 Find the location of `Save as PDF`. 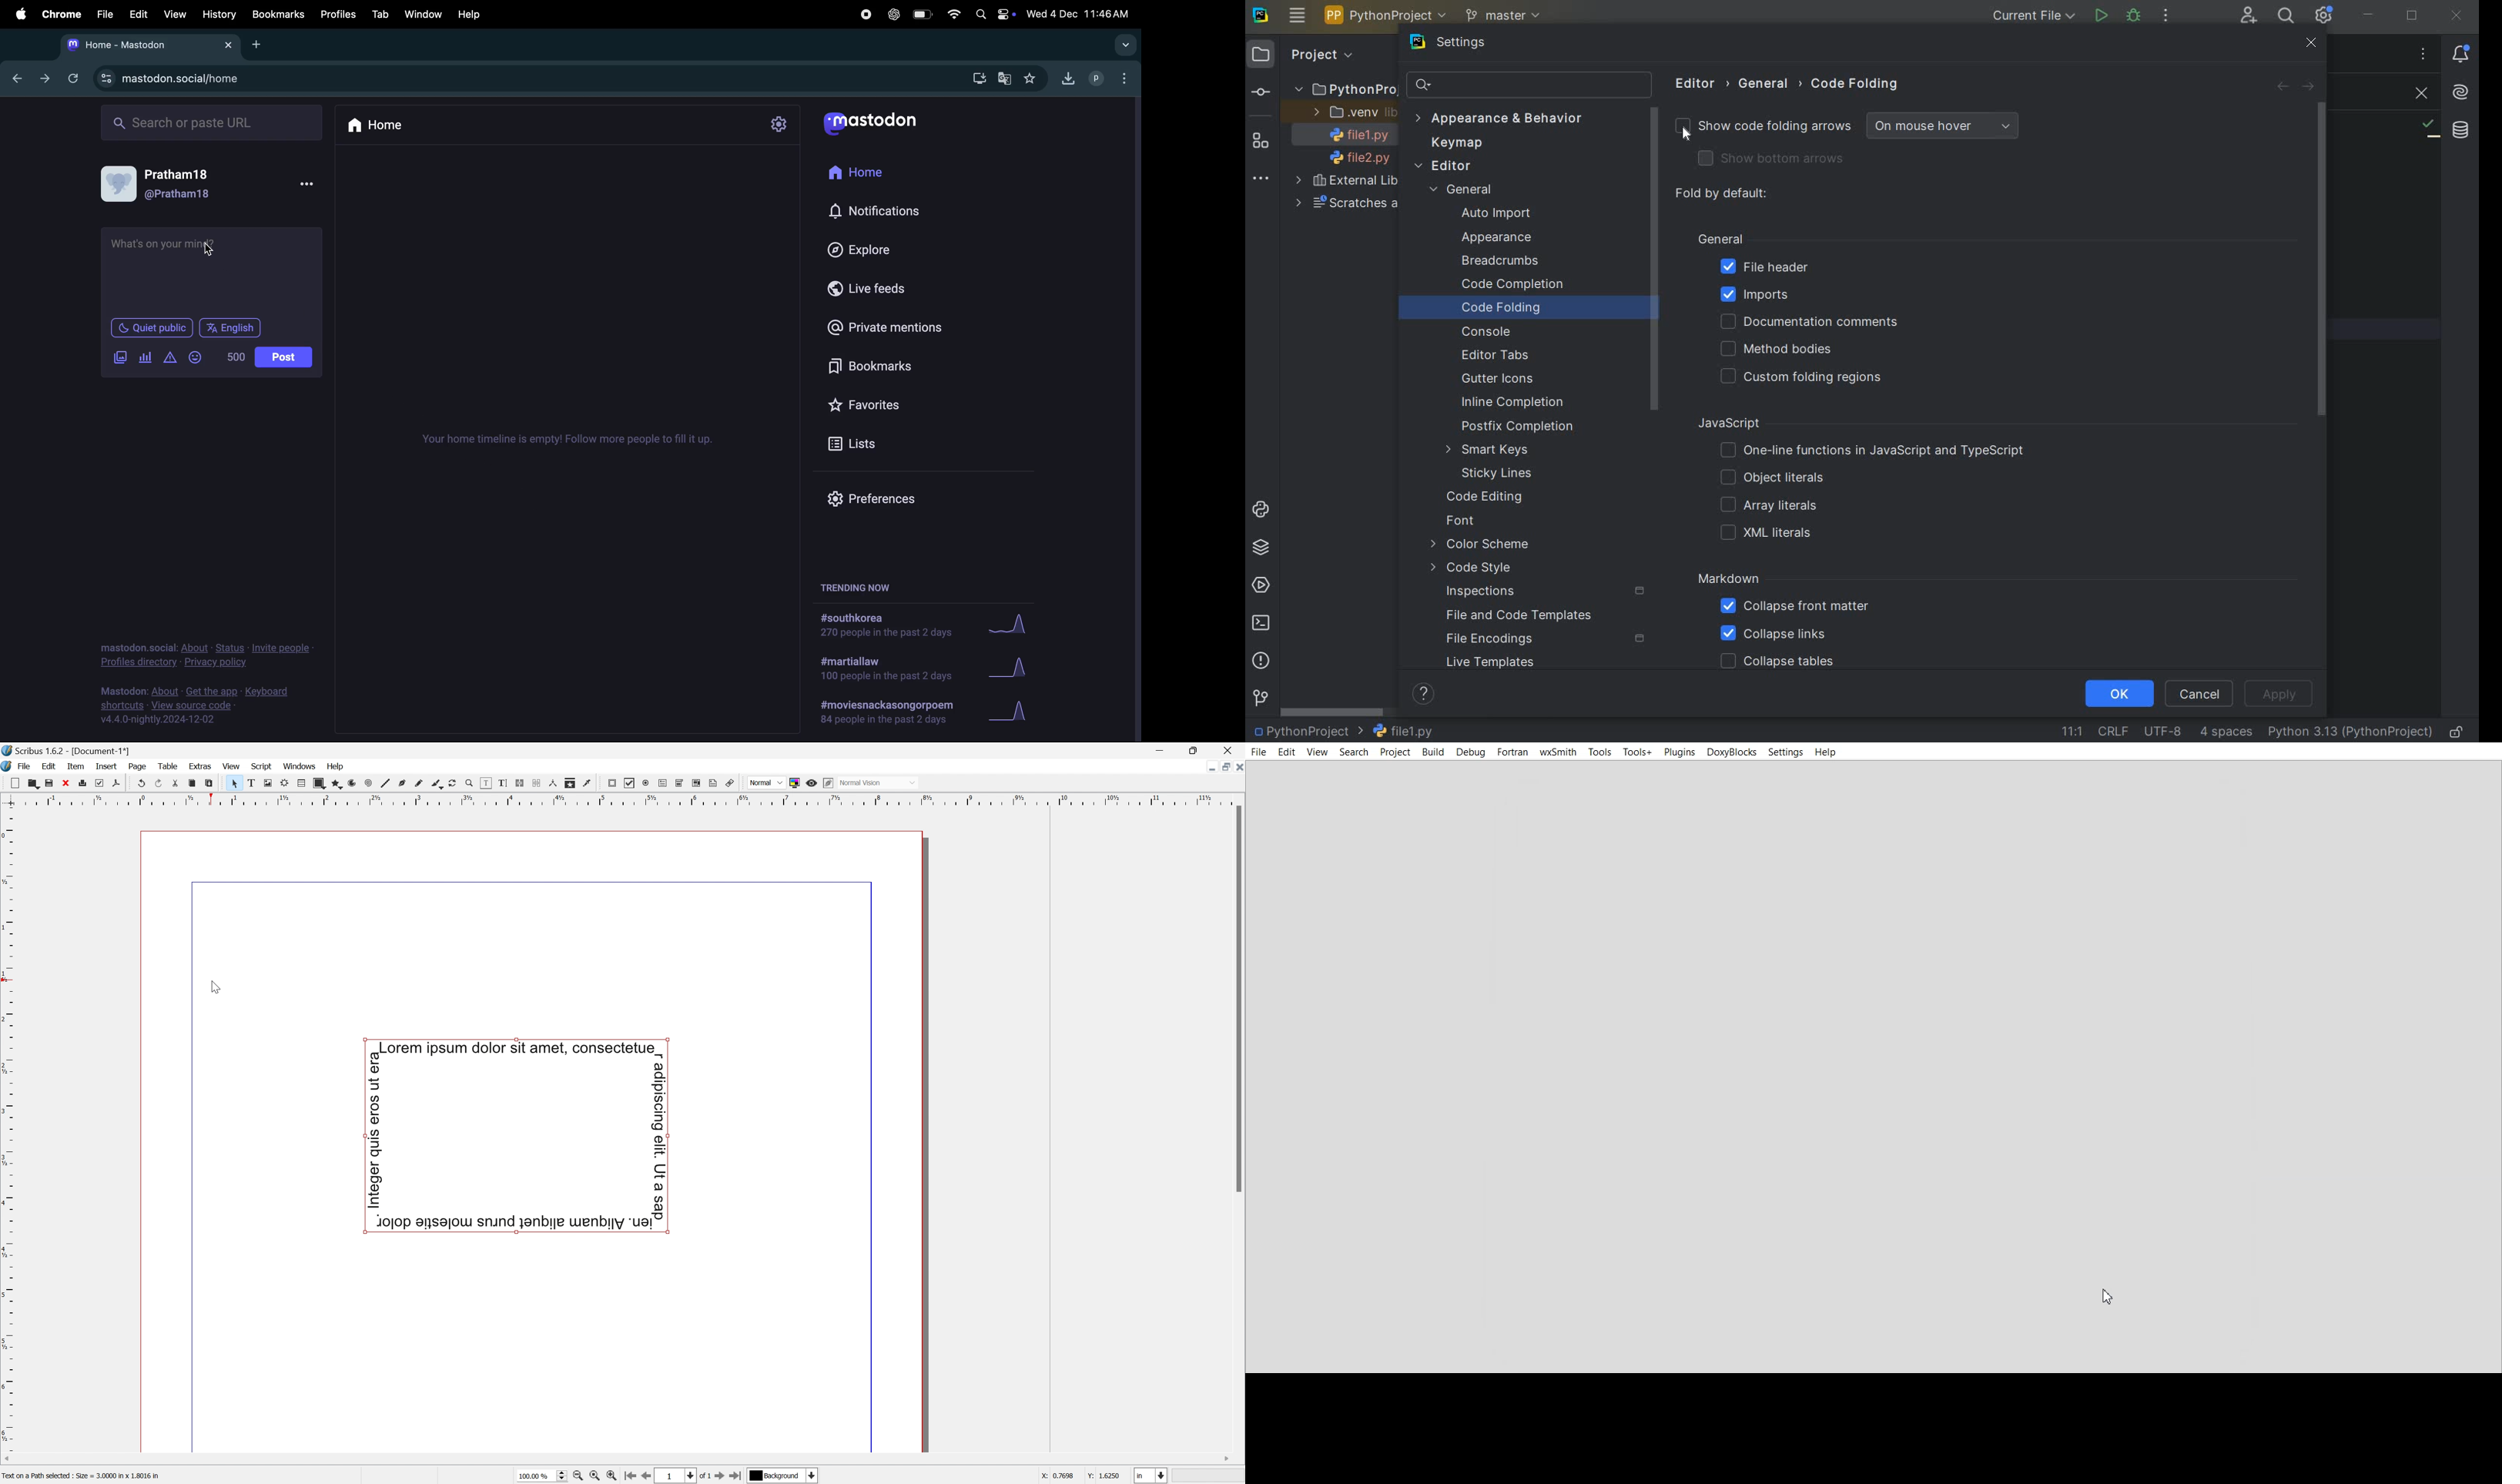

Save as PDF is located at coordinates (116, 784).